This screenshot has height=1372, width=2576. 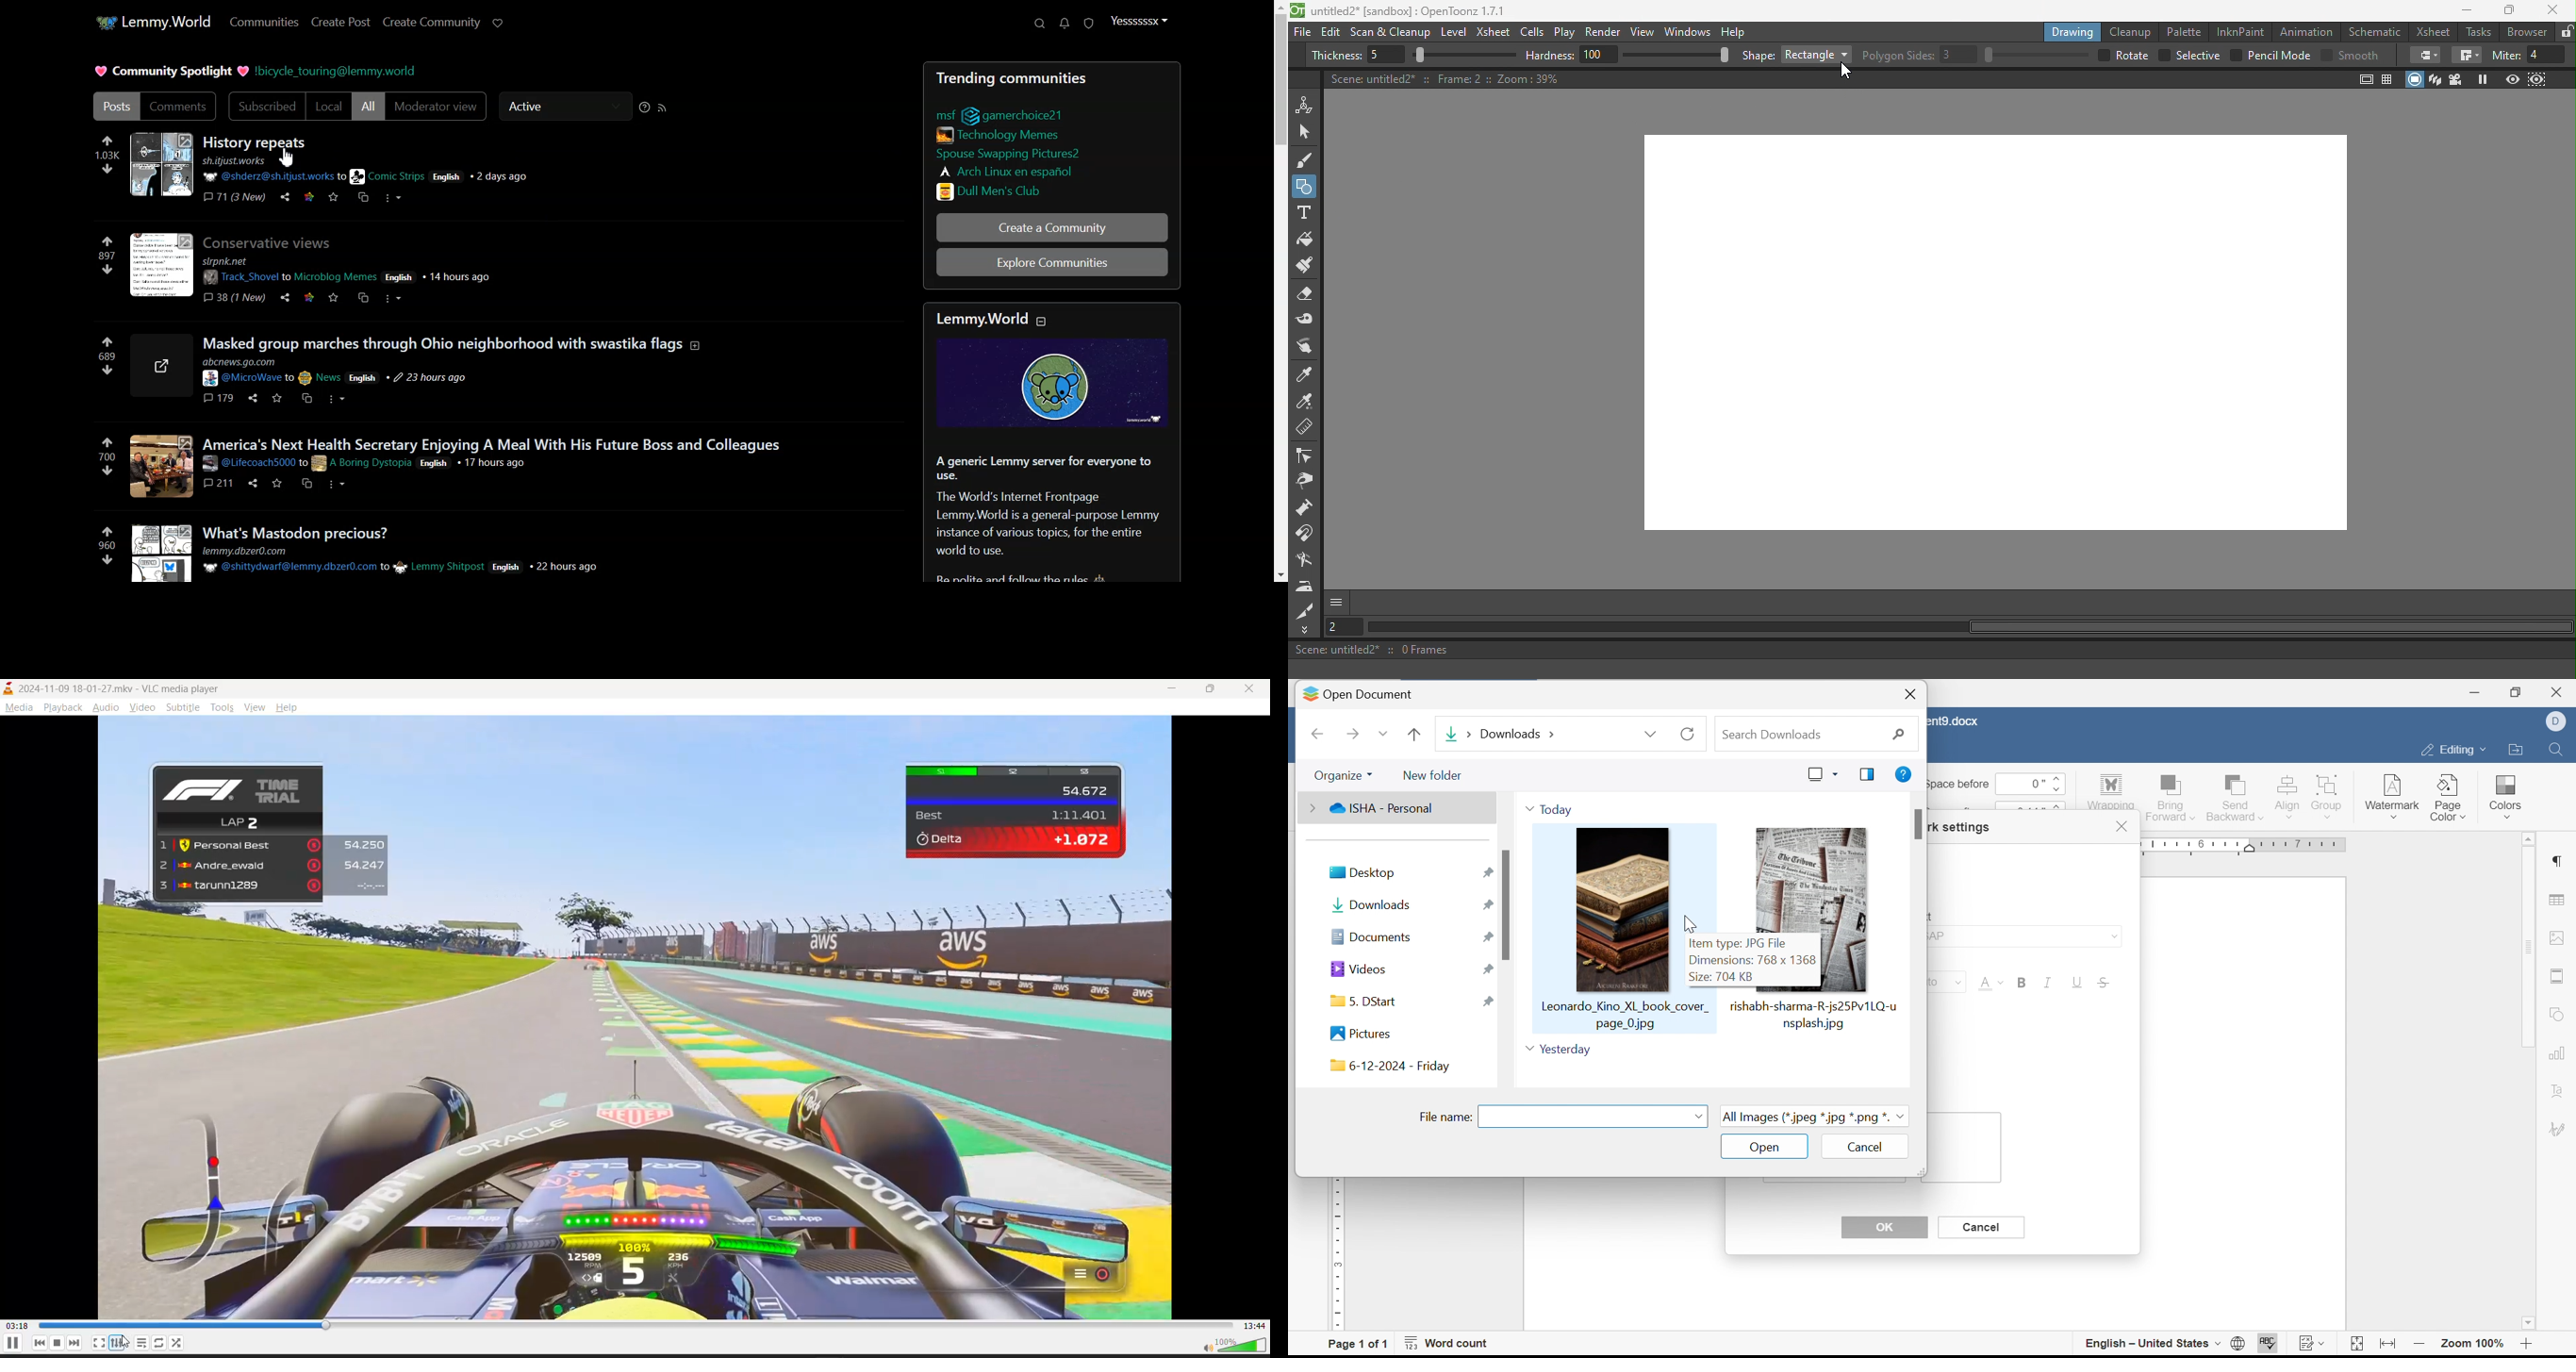 What do you see at coordinates (1447, 1343) in the screenshot?
I see `word count` at bounding box center [1447, 1343].